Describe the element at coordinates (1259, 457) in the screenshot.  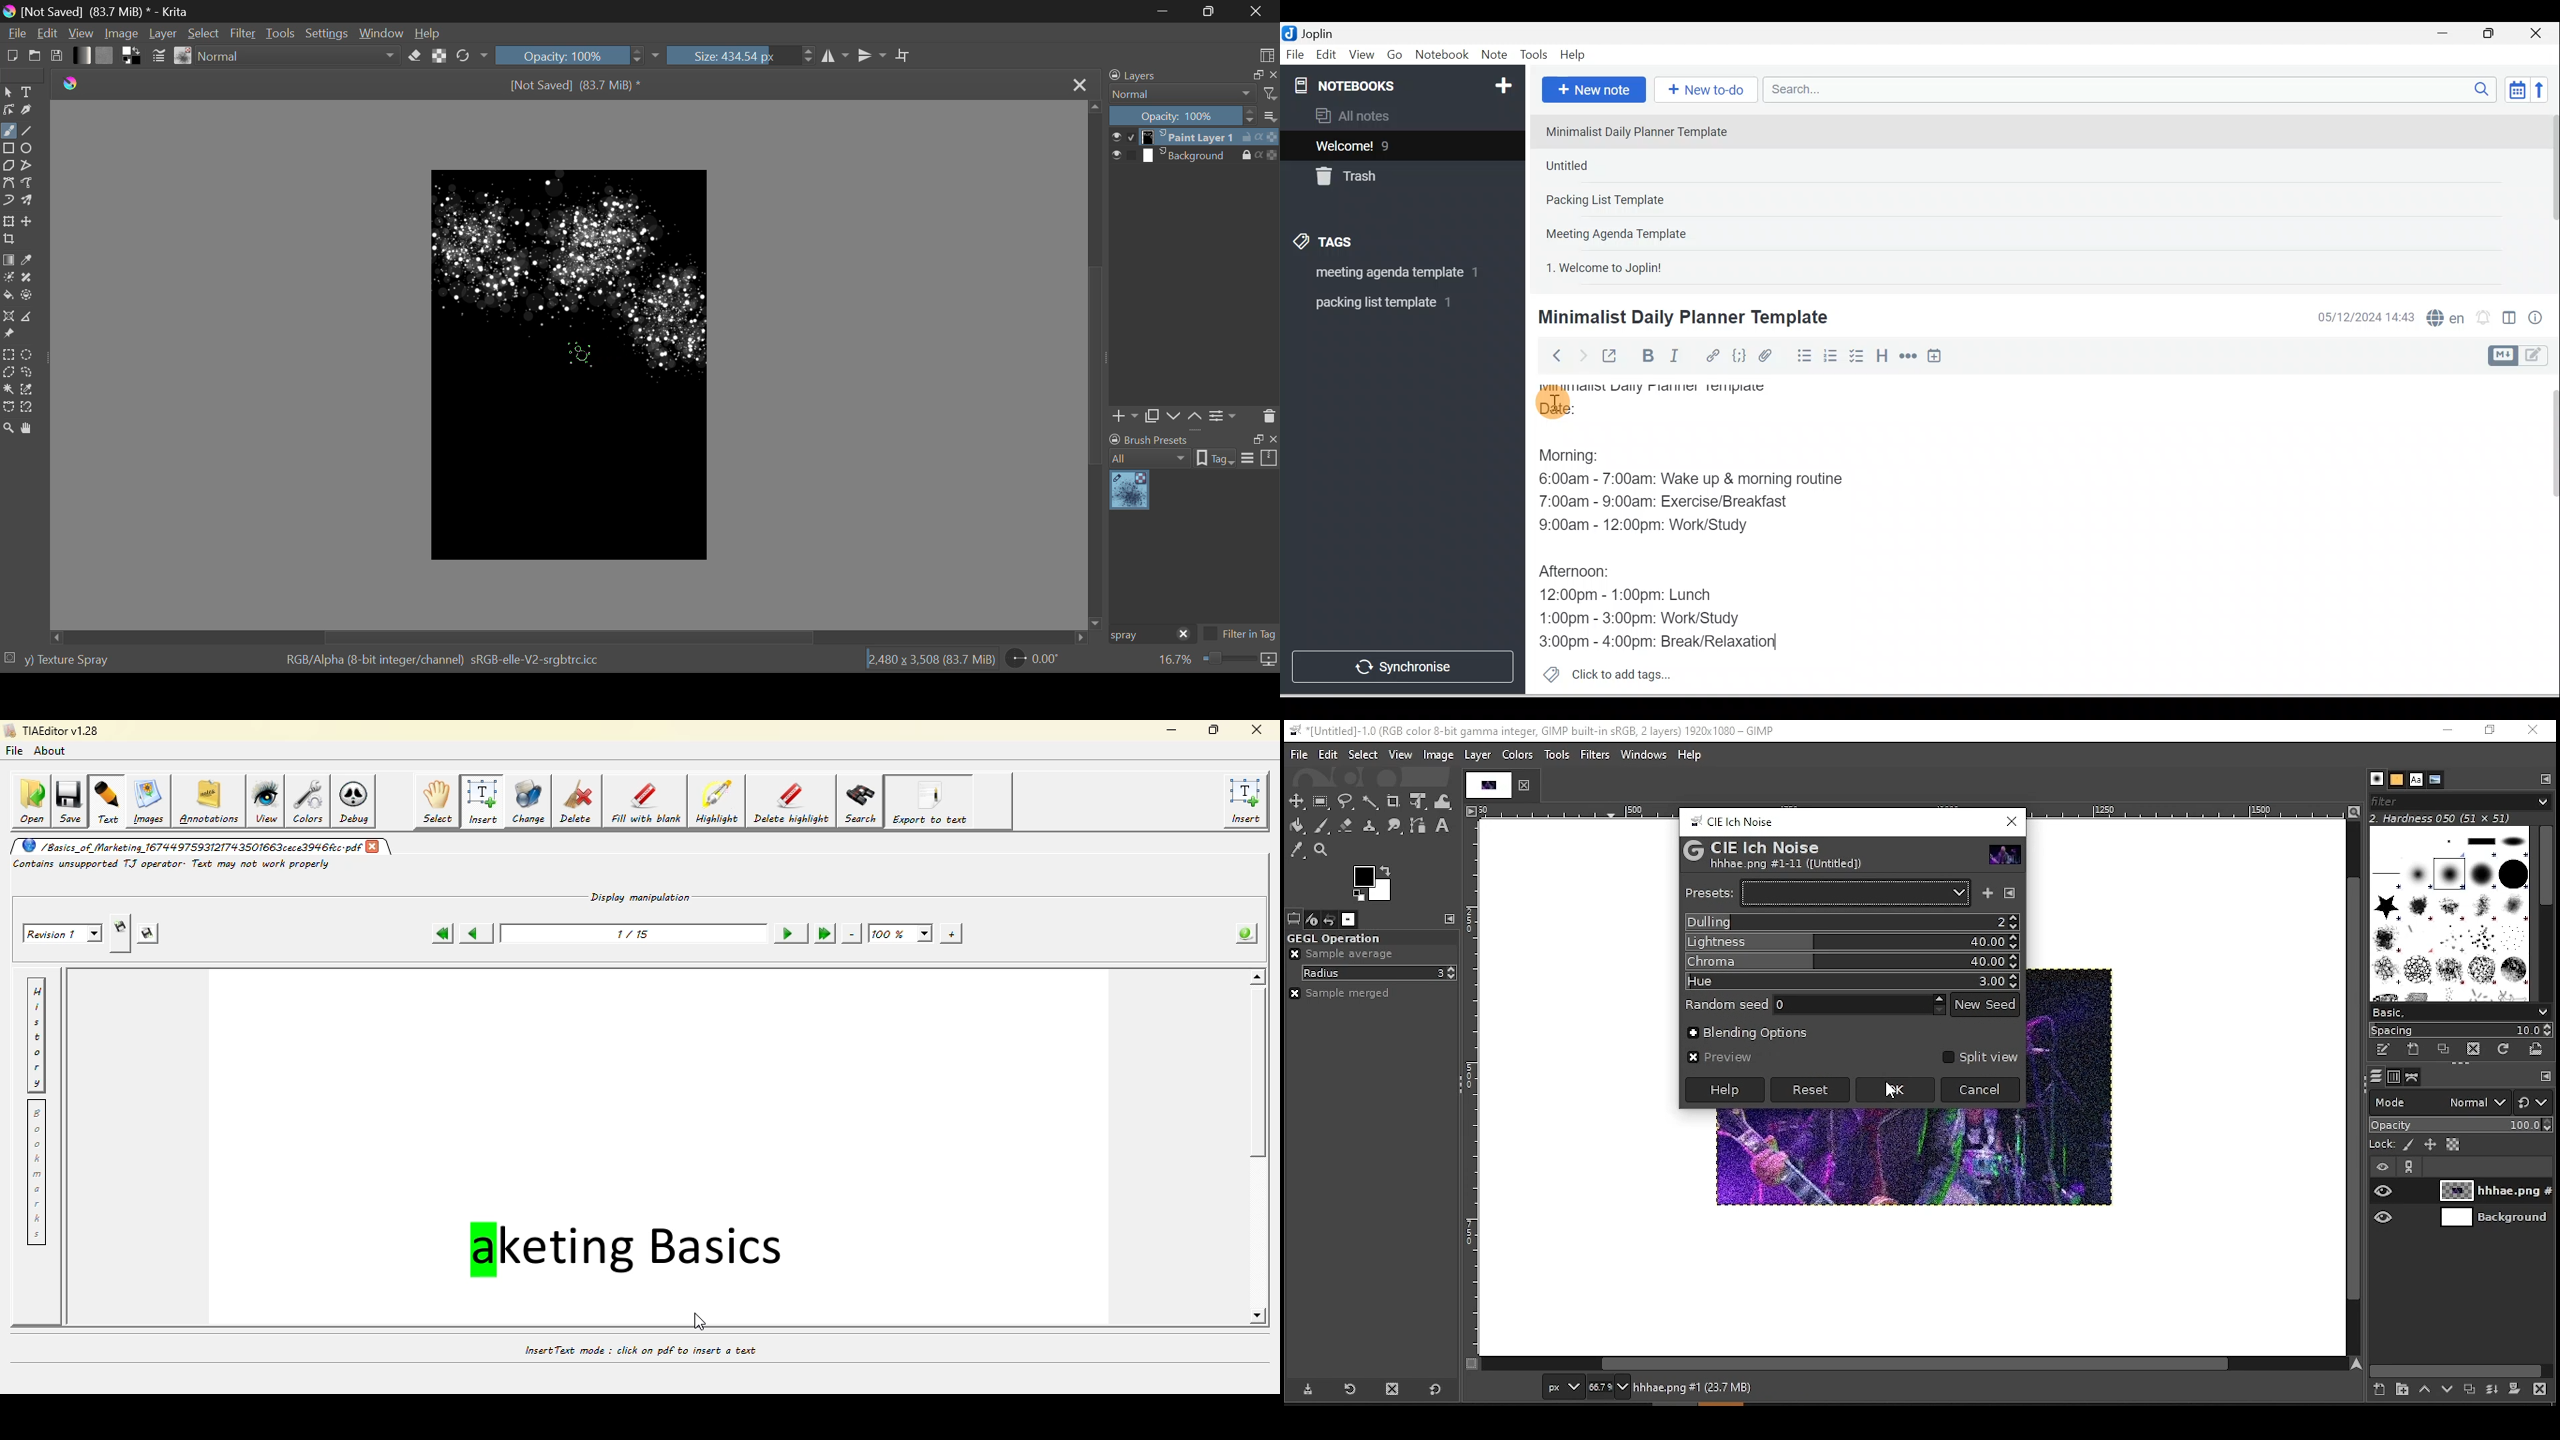
I see `options` at that location.